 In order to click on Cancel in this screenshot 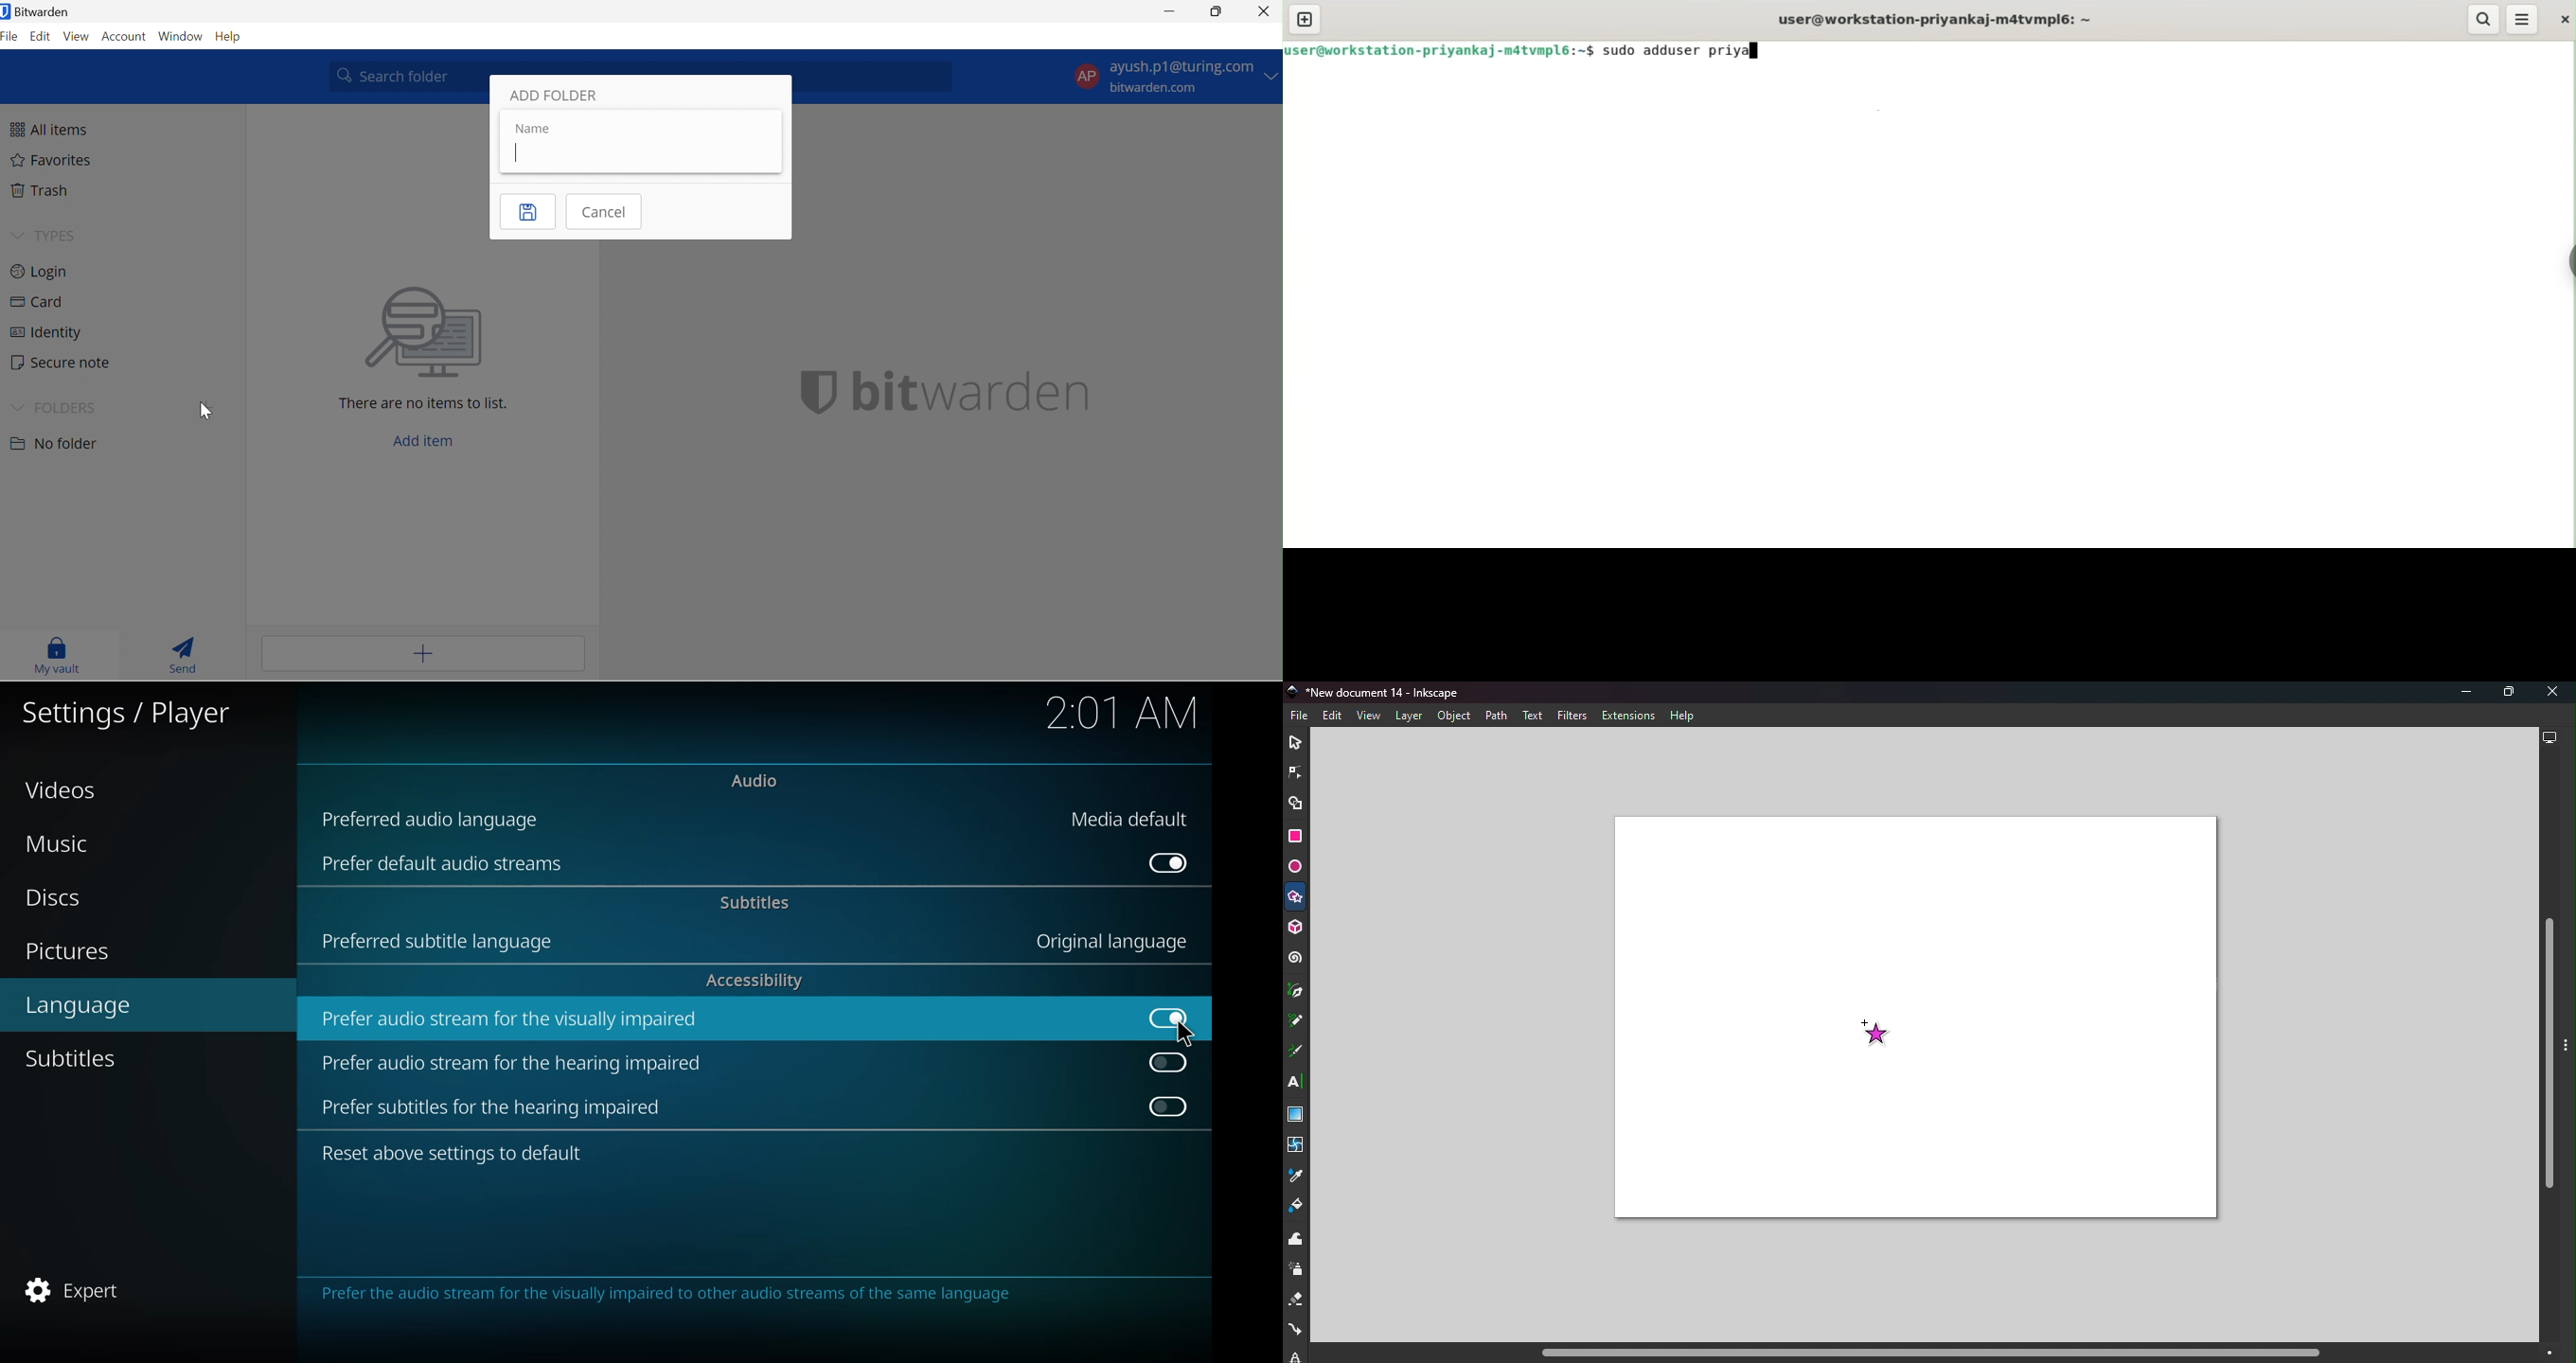, I will do `click(607, 212)`.